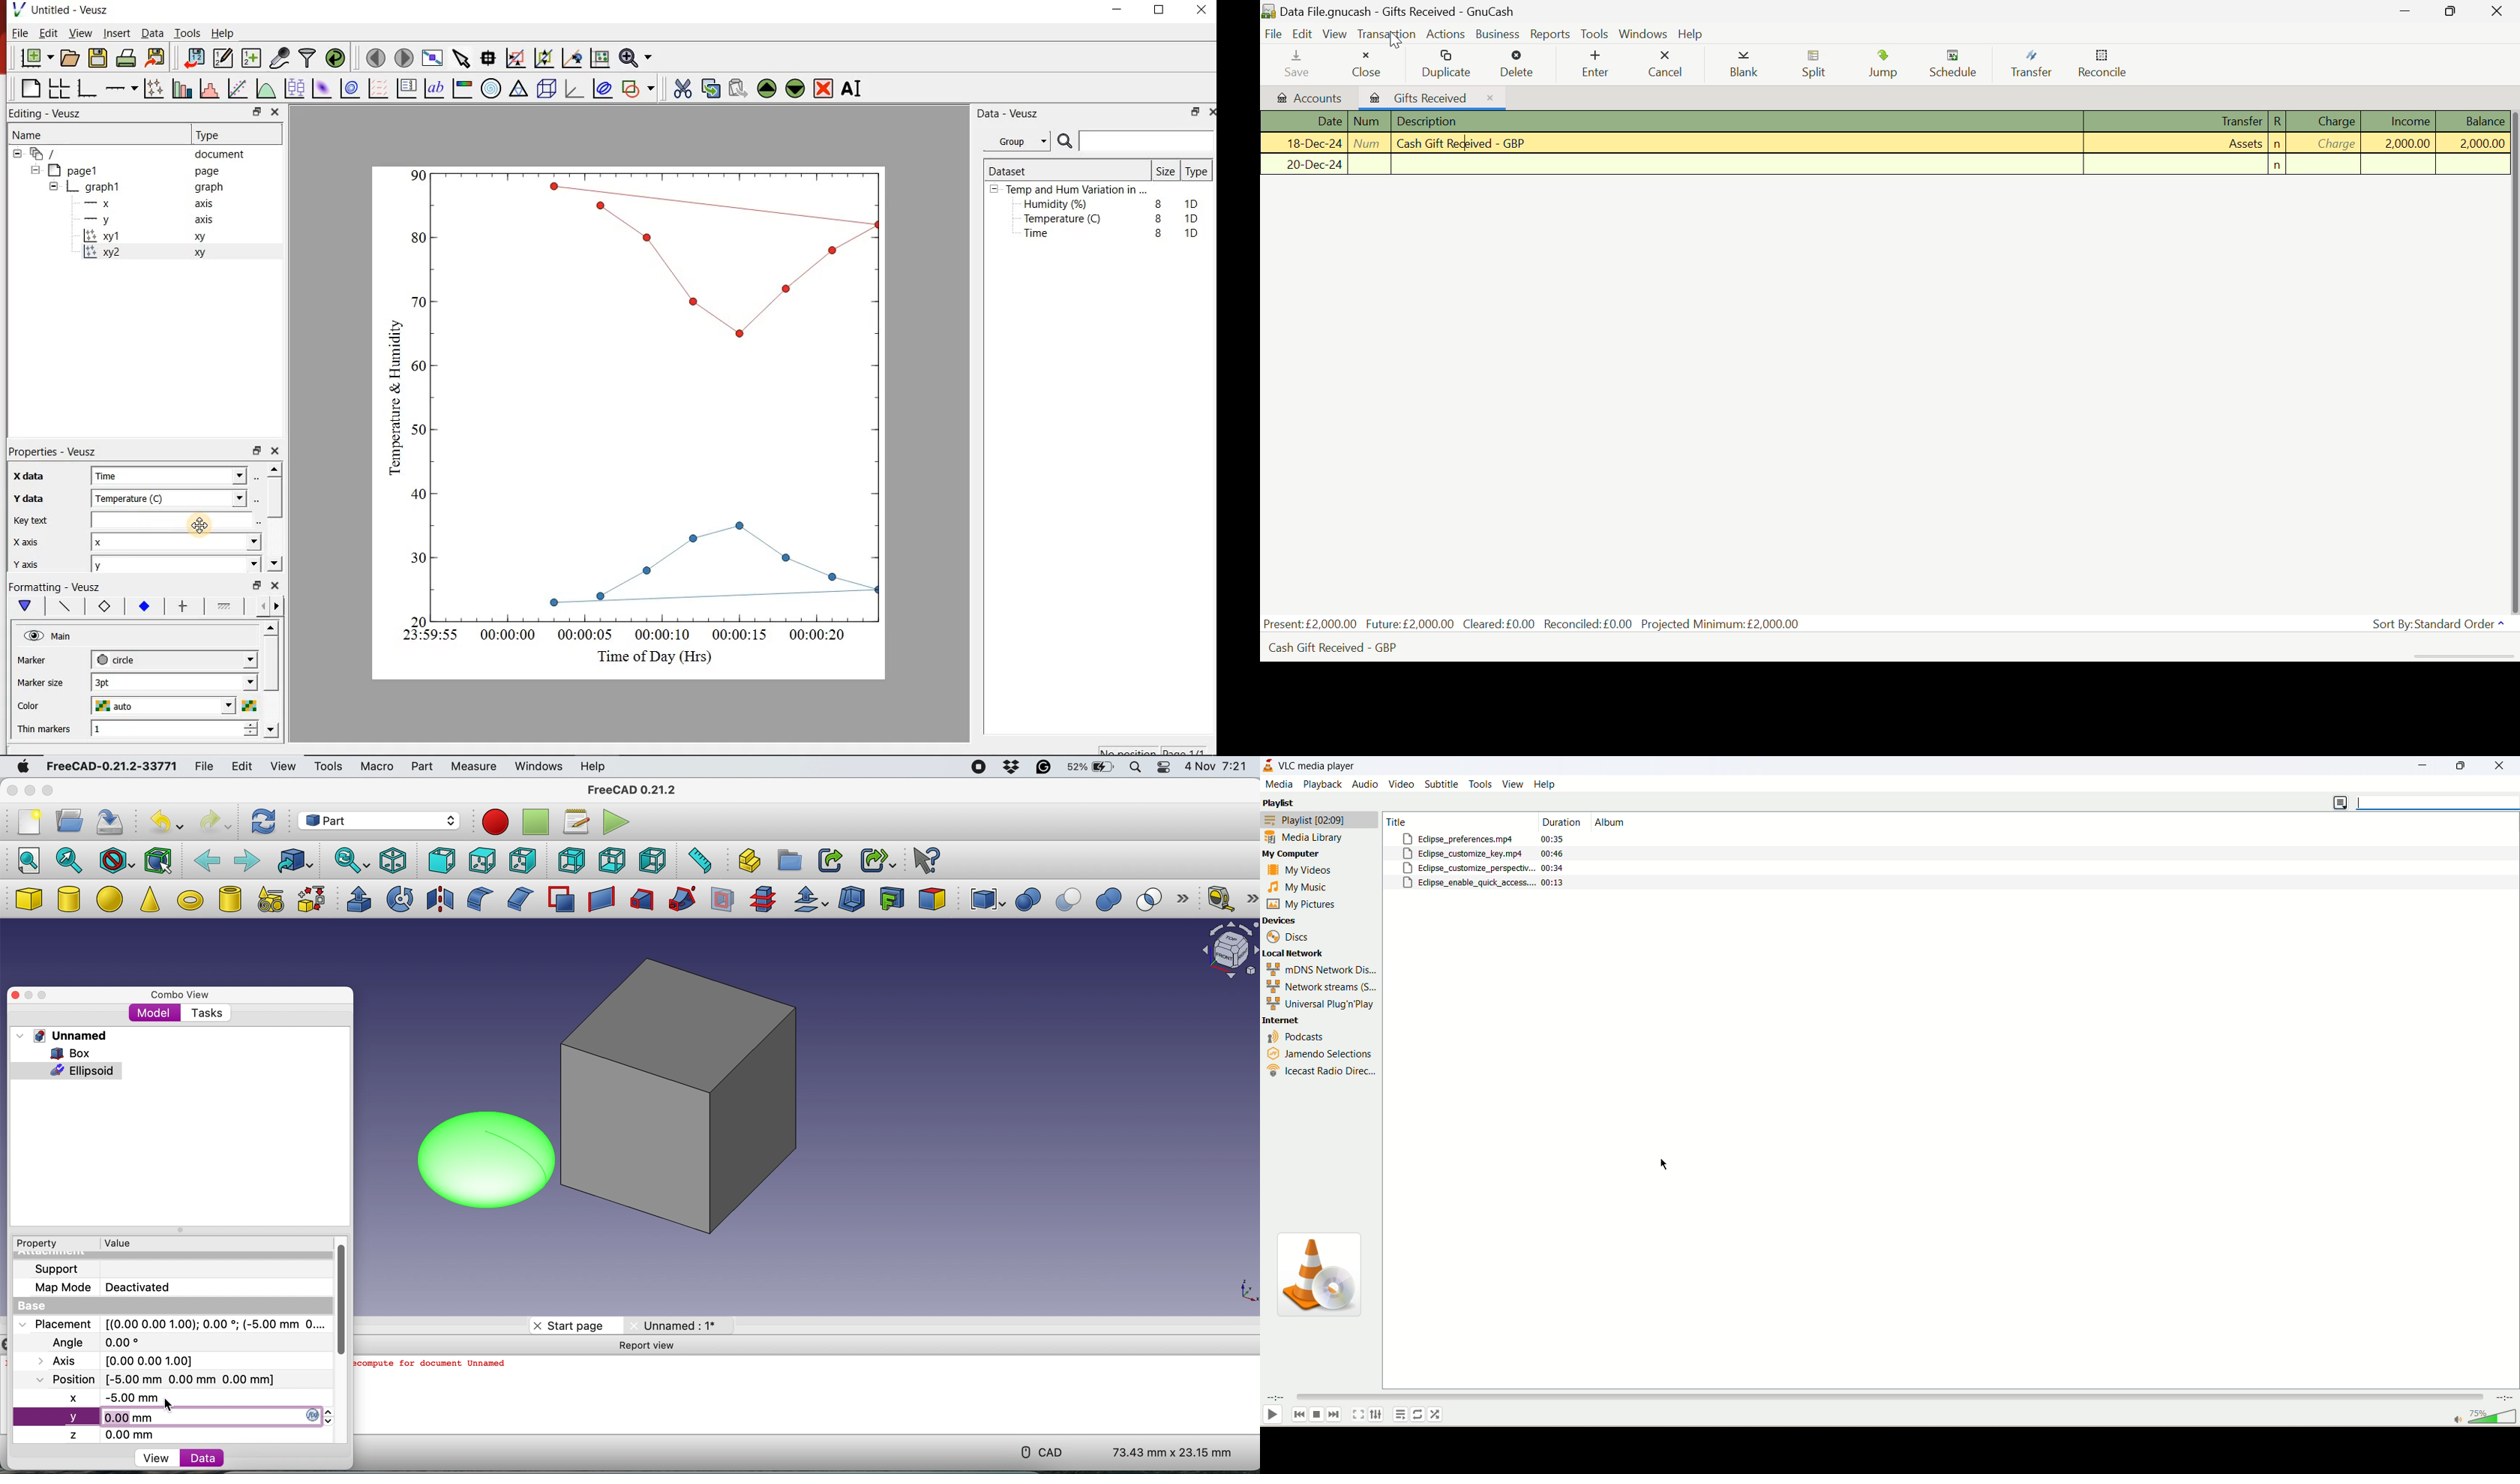 Image resolution: width=2520 pixels, height=1484 pixels. Describe the element at coordinates (117, 1399) in the screenshot. I see `x -5.00 mm` at that location.